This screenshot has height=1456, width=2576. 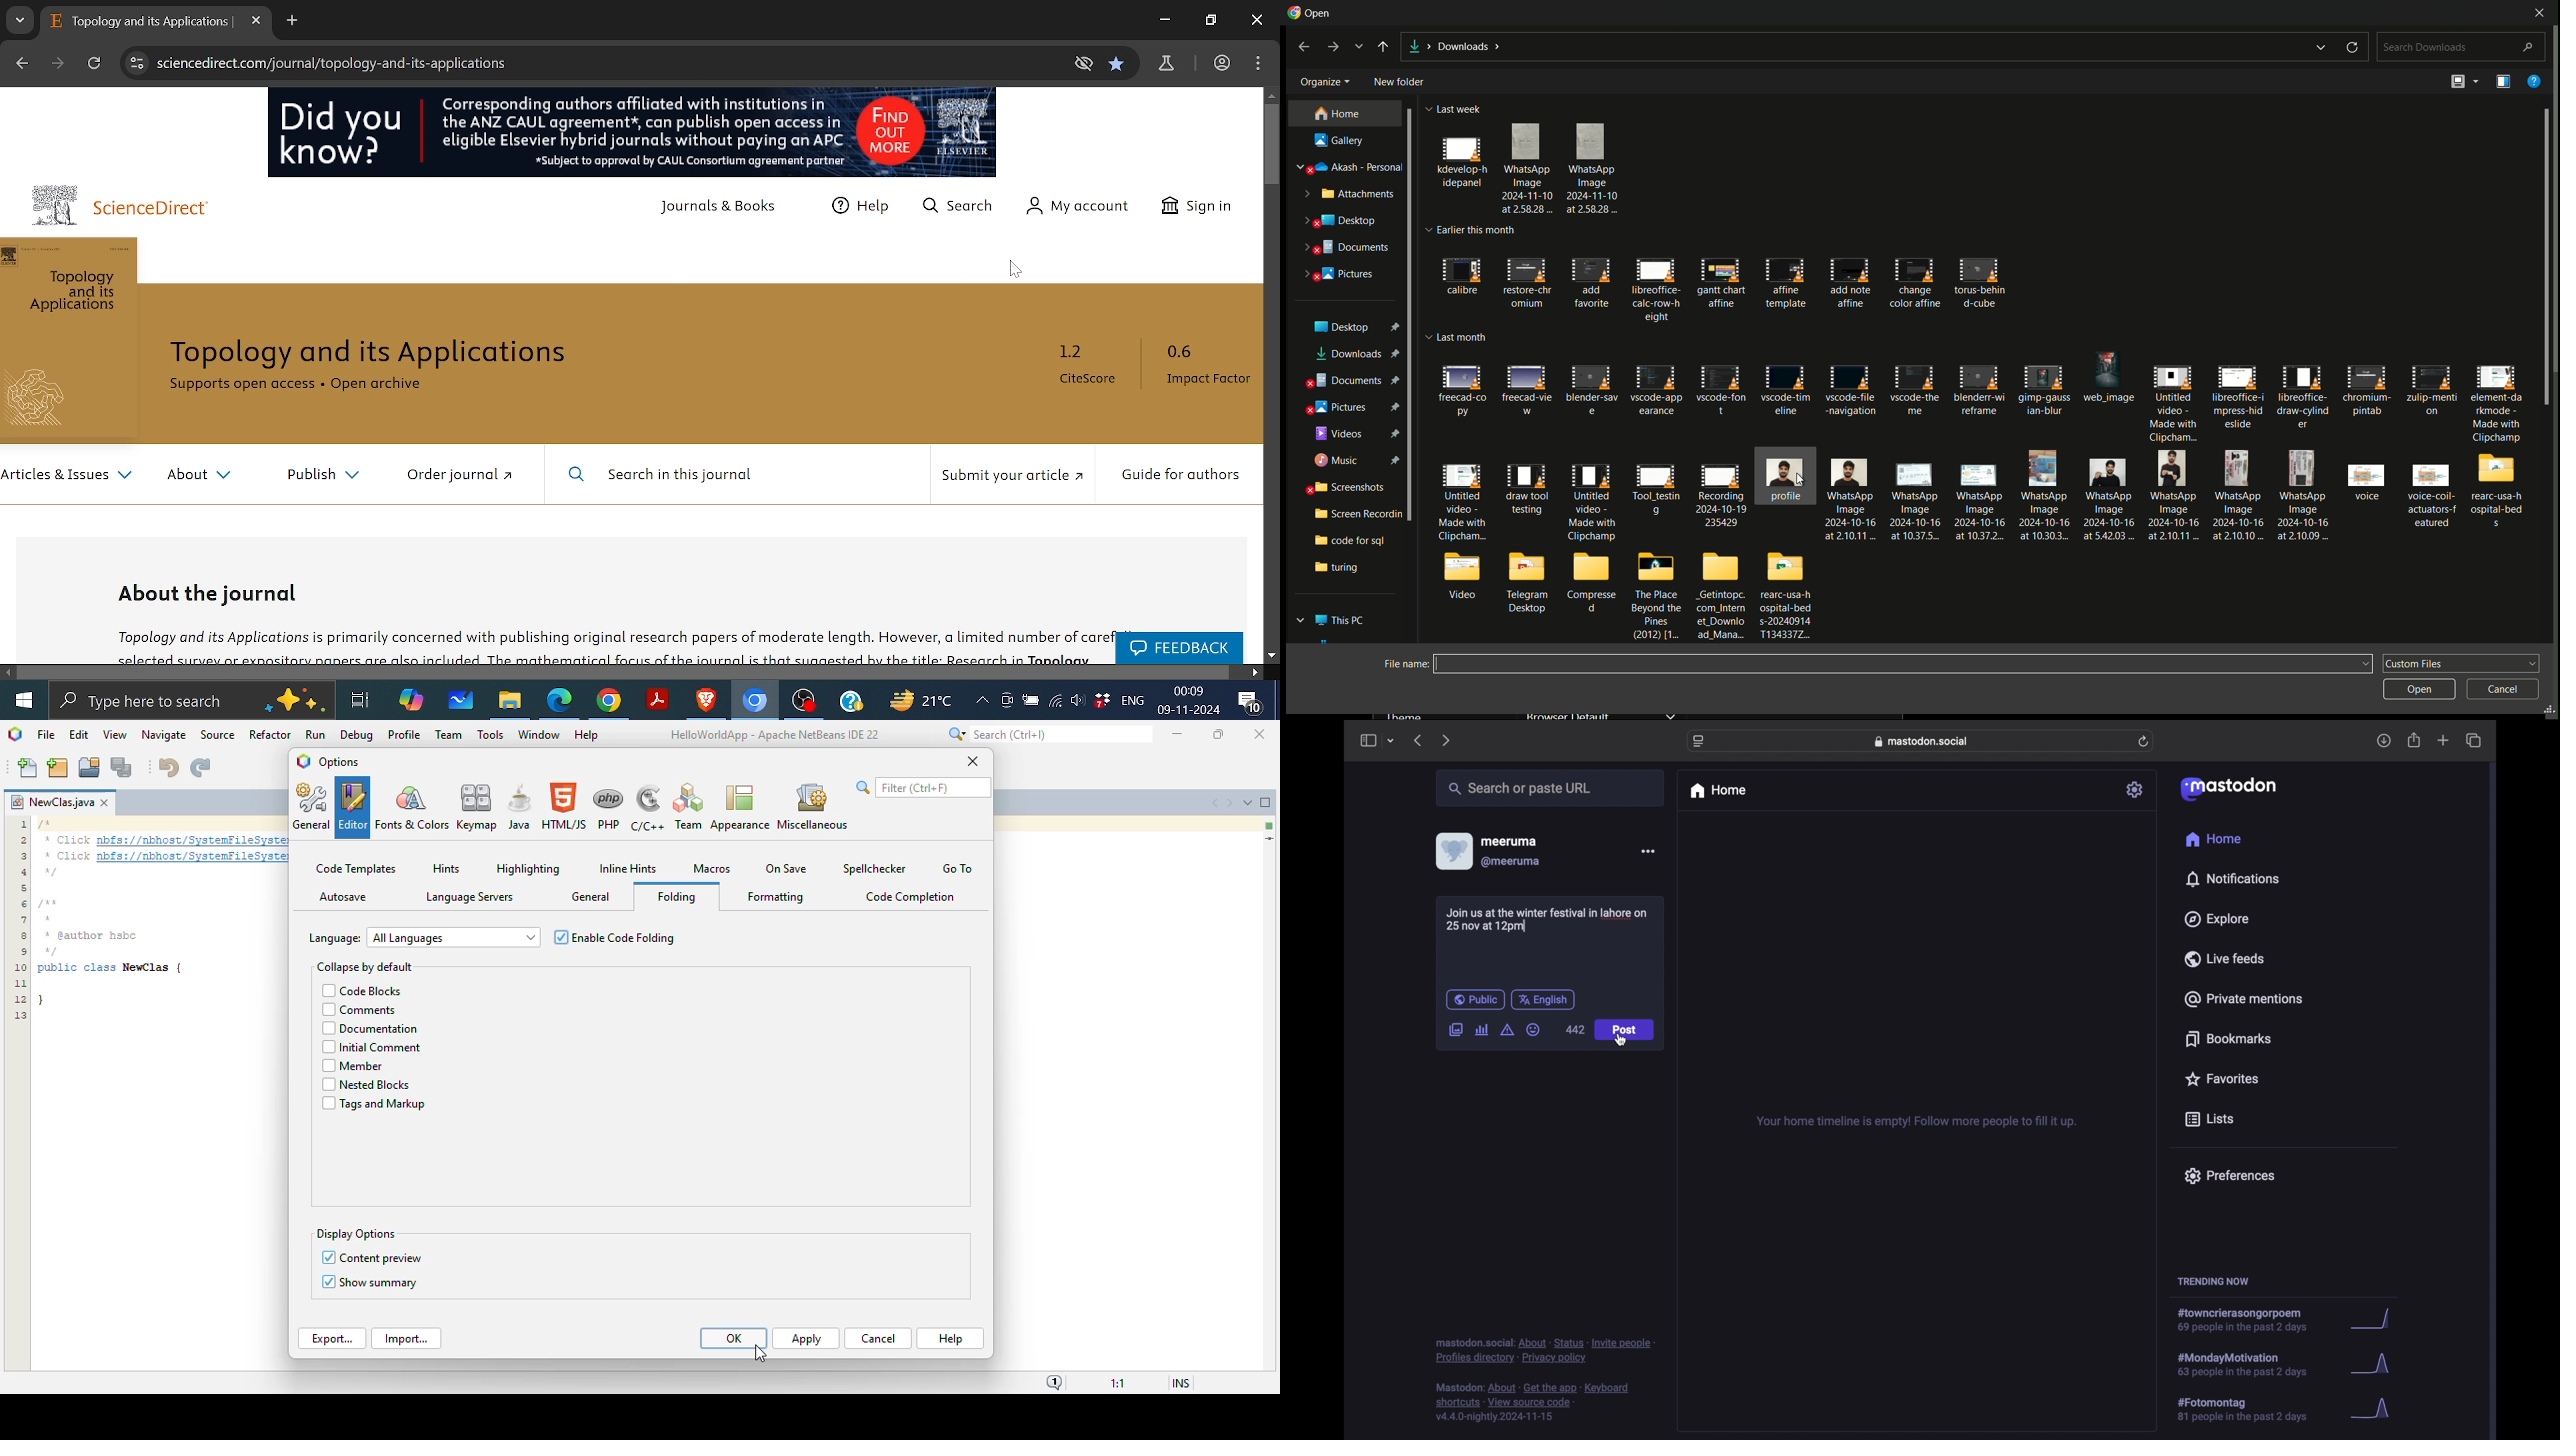 What do you see at coordinates (368, 1030) in the screenshot?
I see `documentation` at bounding box center [368, 1030].